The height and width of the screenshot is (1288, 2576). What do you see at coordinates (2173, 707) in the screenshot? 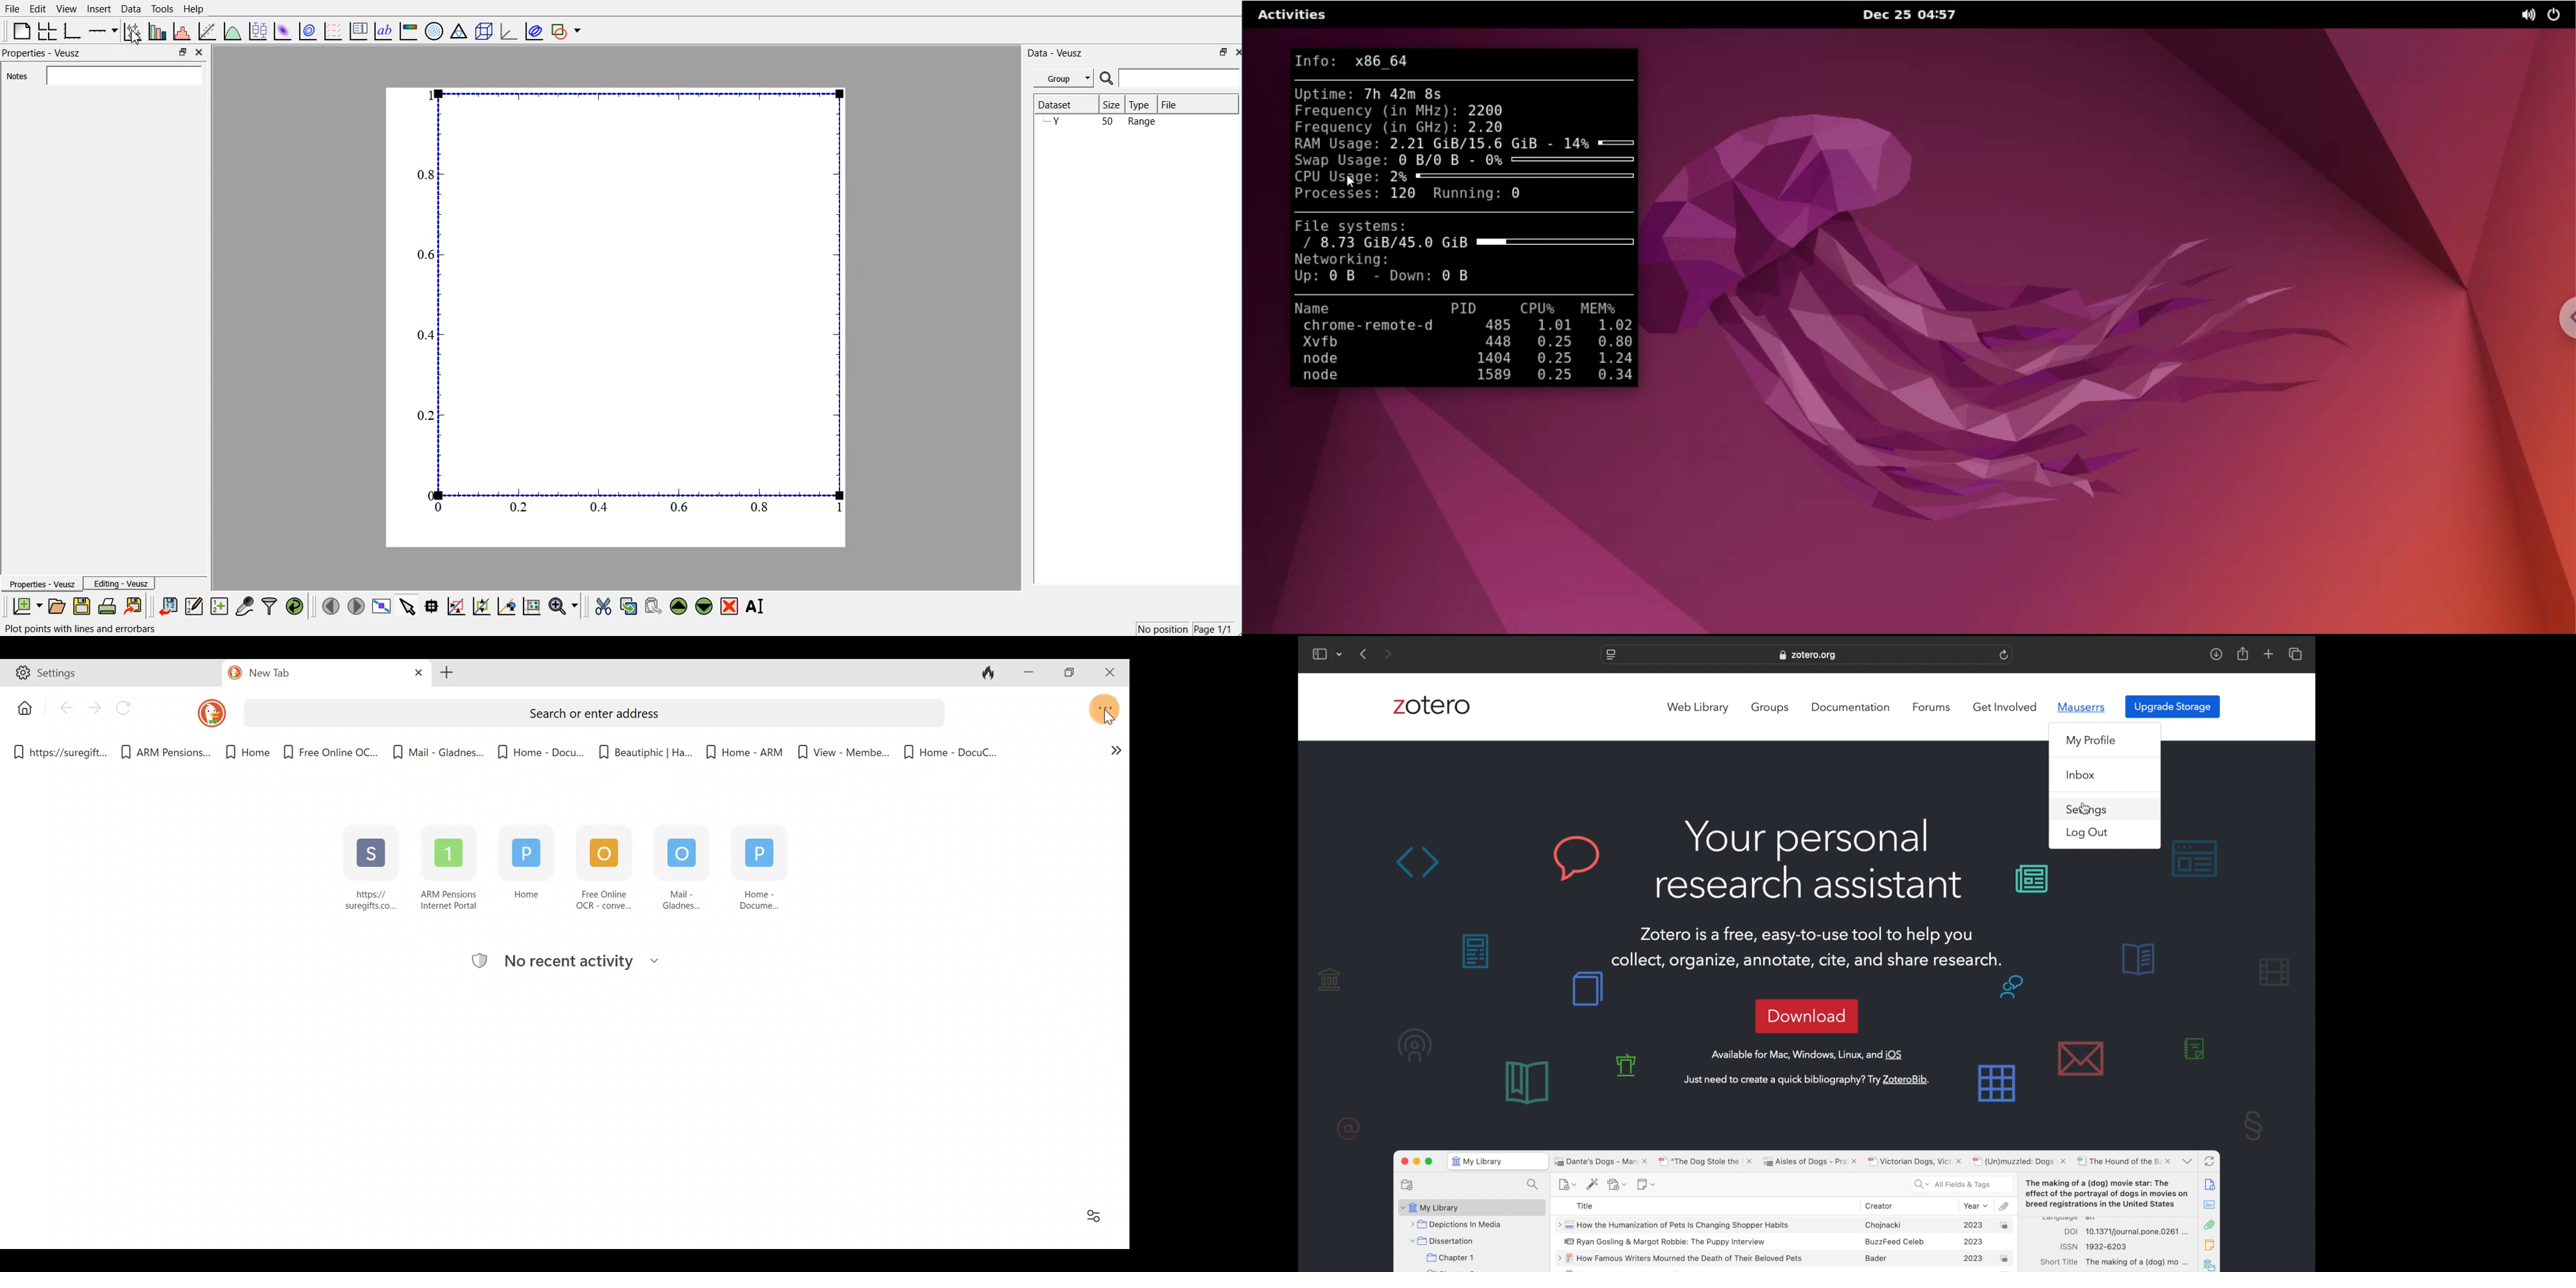
I see `upgrade storage` at bounding box center [2173, 707].